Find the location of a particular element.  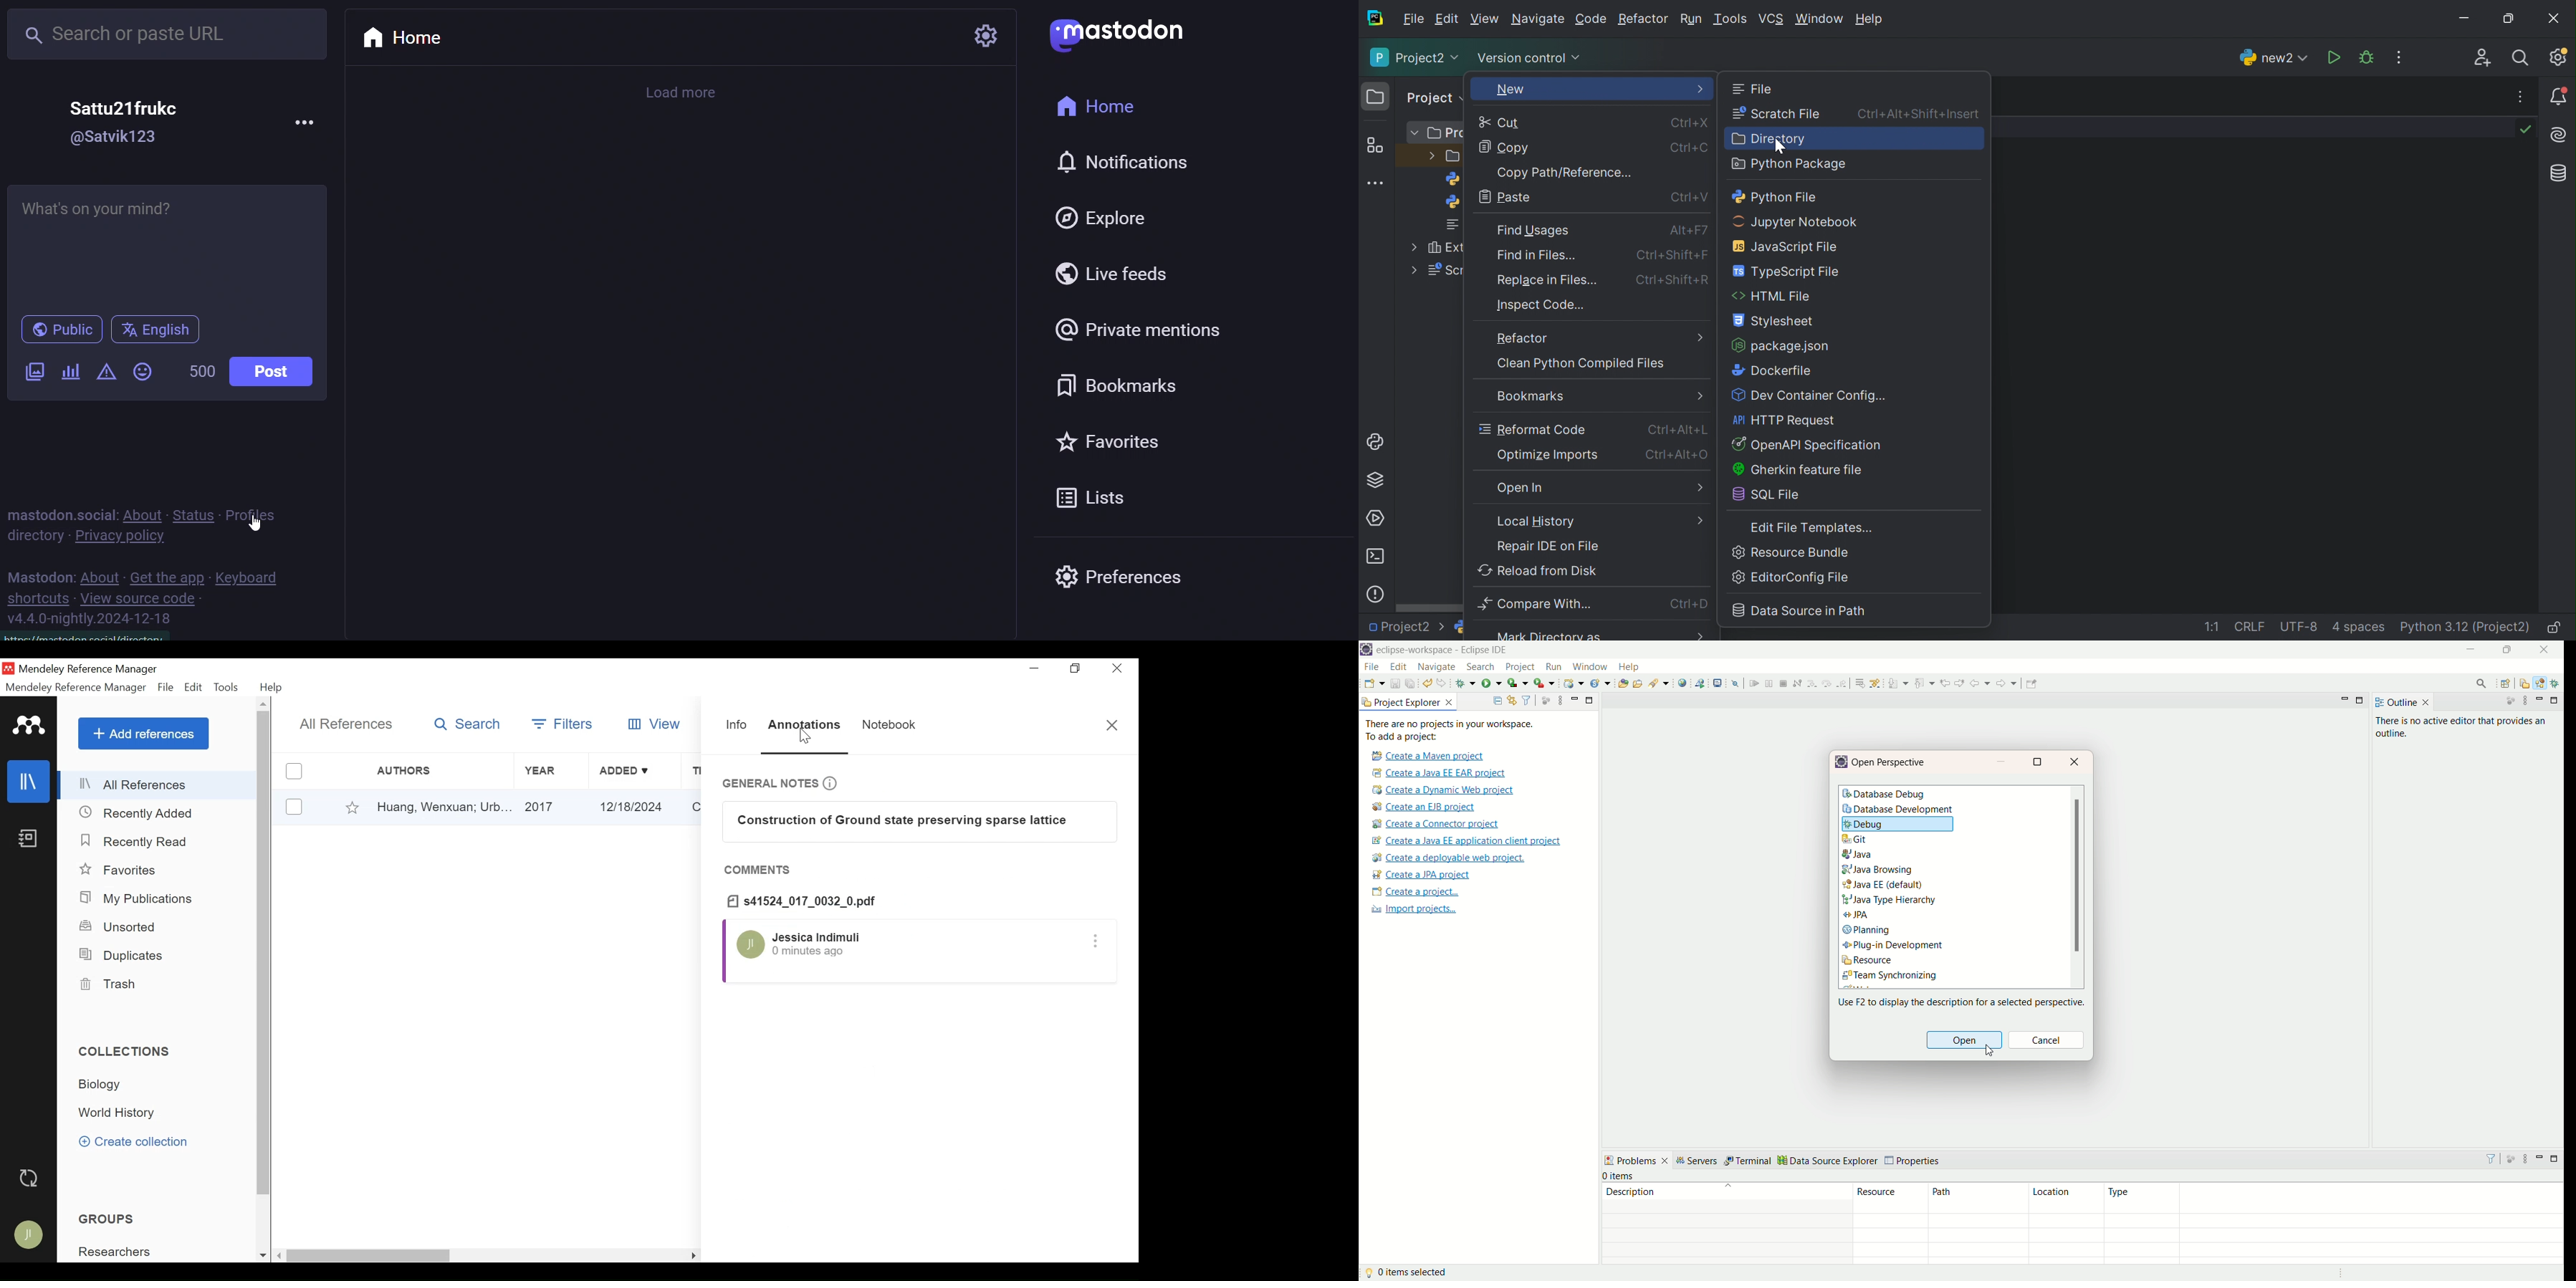

Project2 is located at coordinates (1406, 630).